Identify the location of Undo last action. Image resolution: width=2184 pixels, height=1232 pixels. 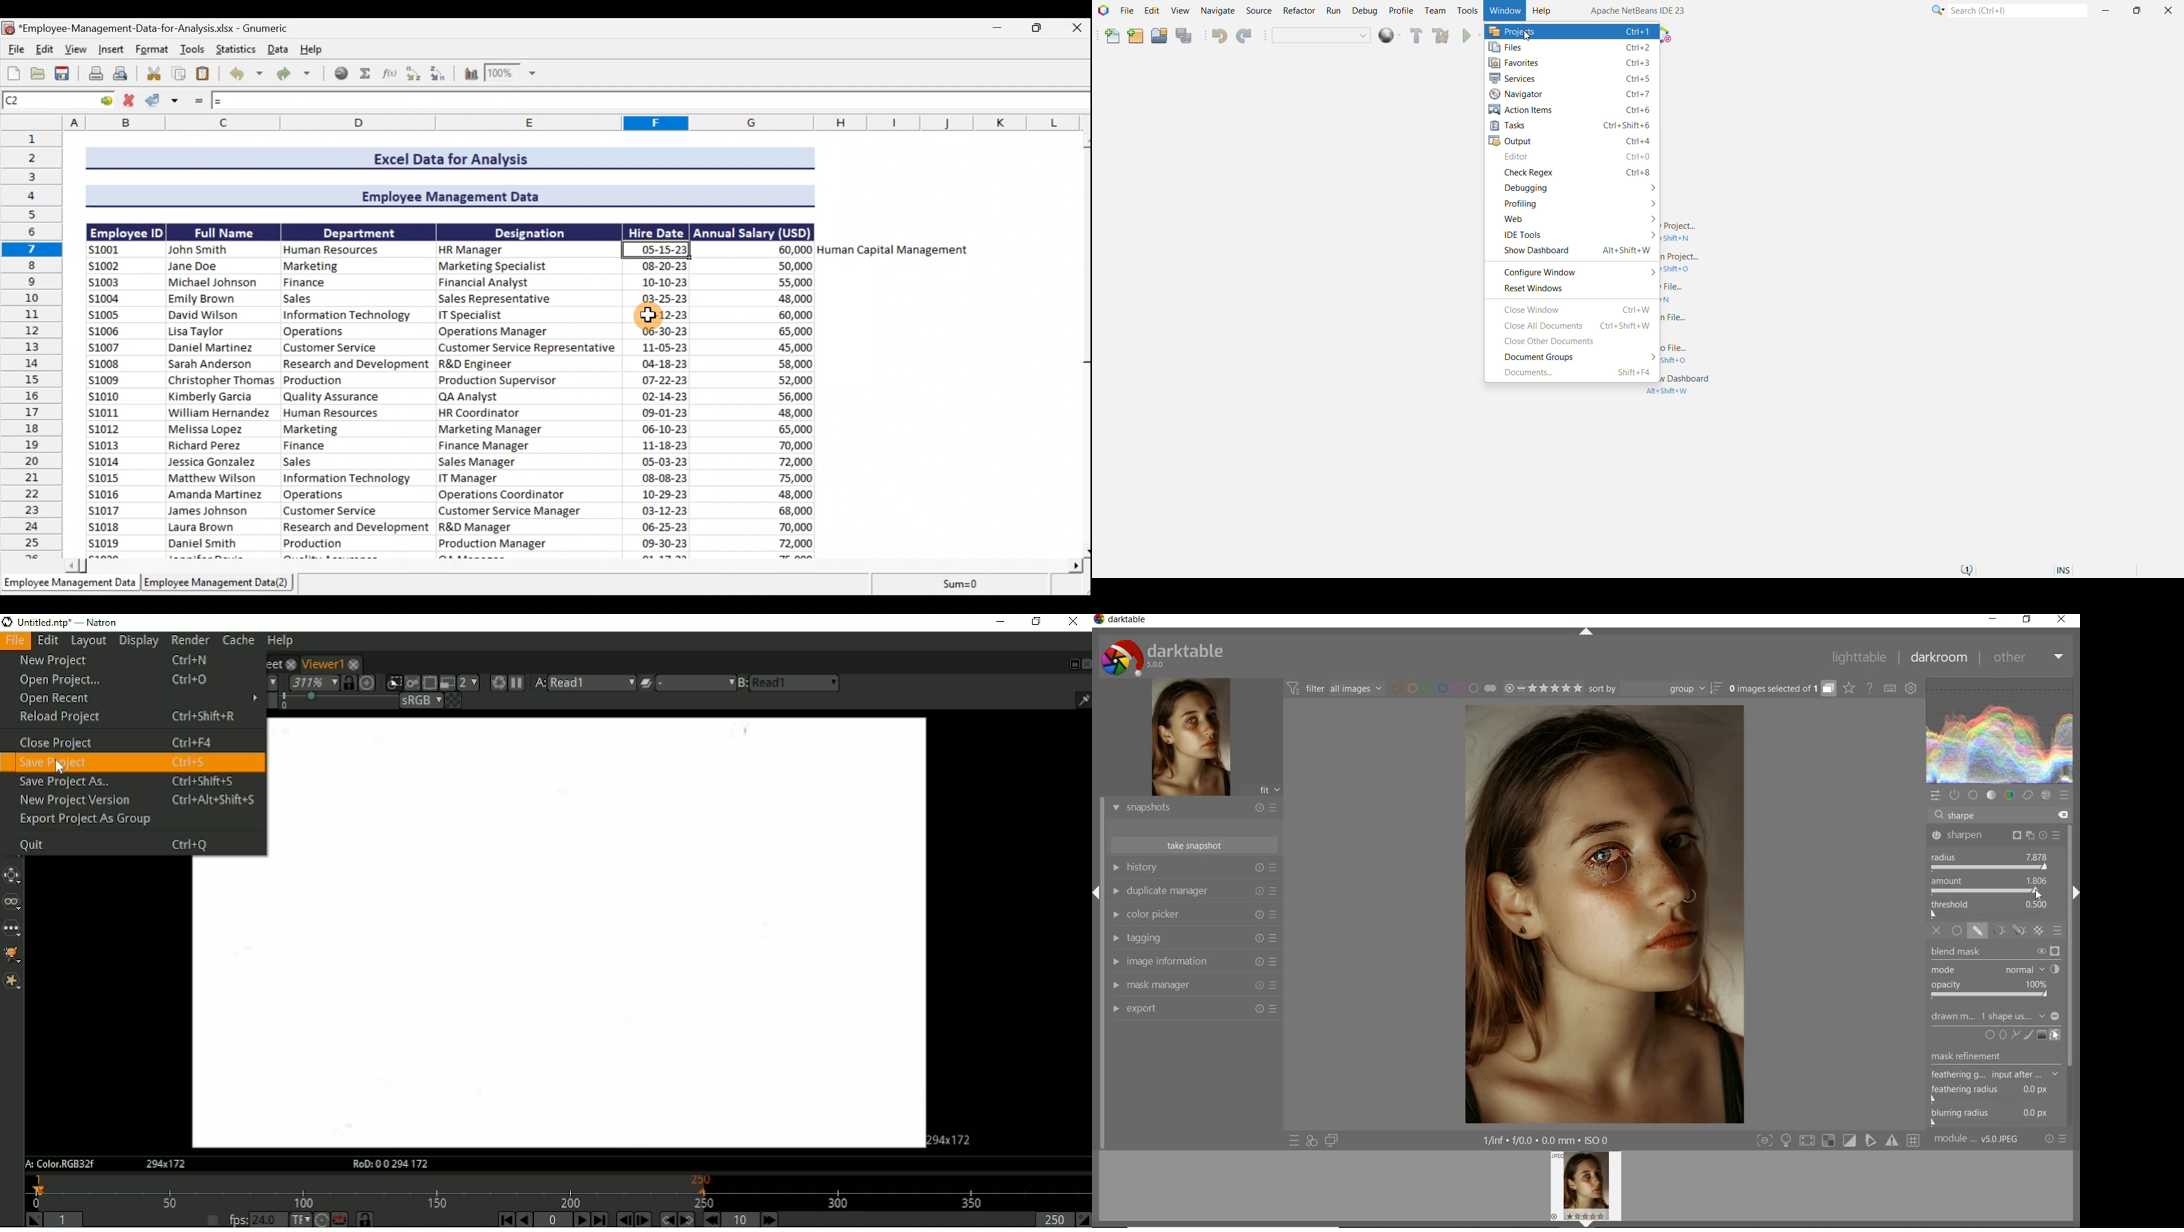
(244, 75).